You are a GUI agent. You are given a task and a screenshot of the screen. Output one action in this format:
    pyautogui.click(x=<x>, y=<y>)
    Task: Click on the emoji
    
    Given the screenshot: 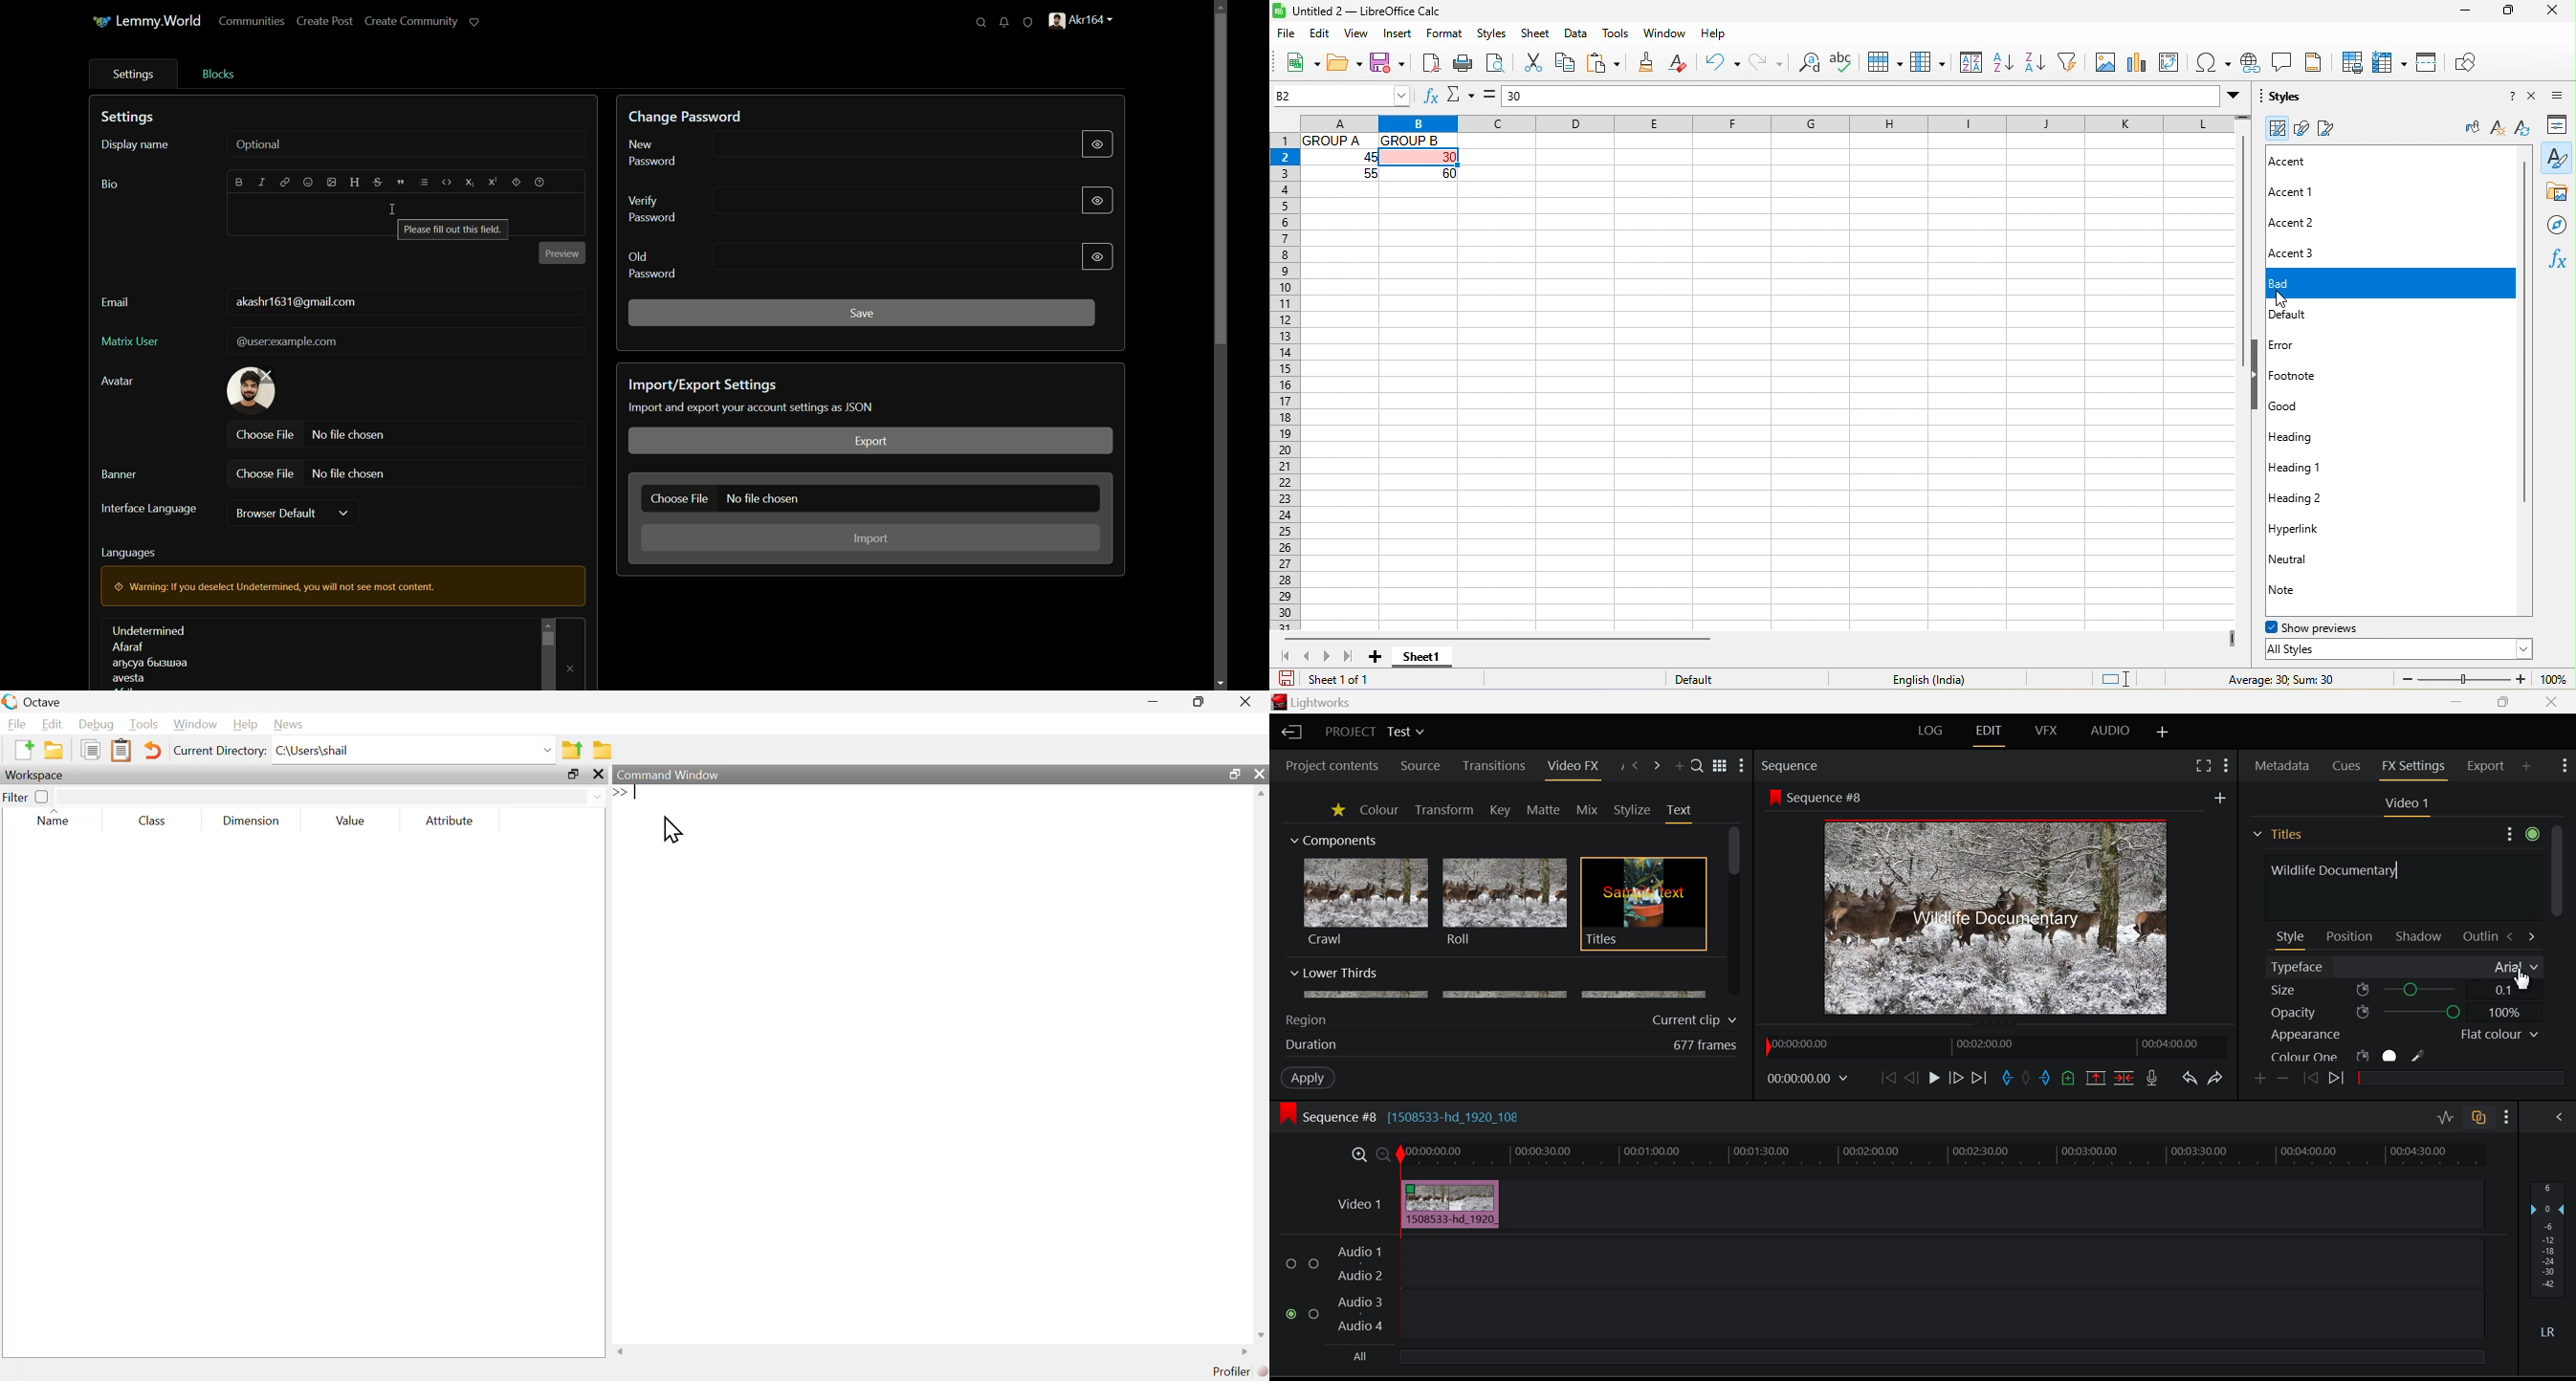 What is the action you would take?
    pyautogui.click(x=309, y=182)
    